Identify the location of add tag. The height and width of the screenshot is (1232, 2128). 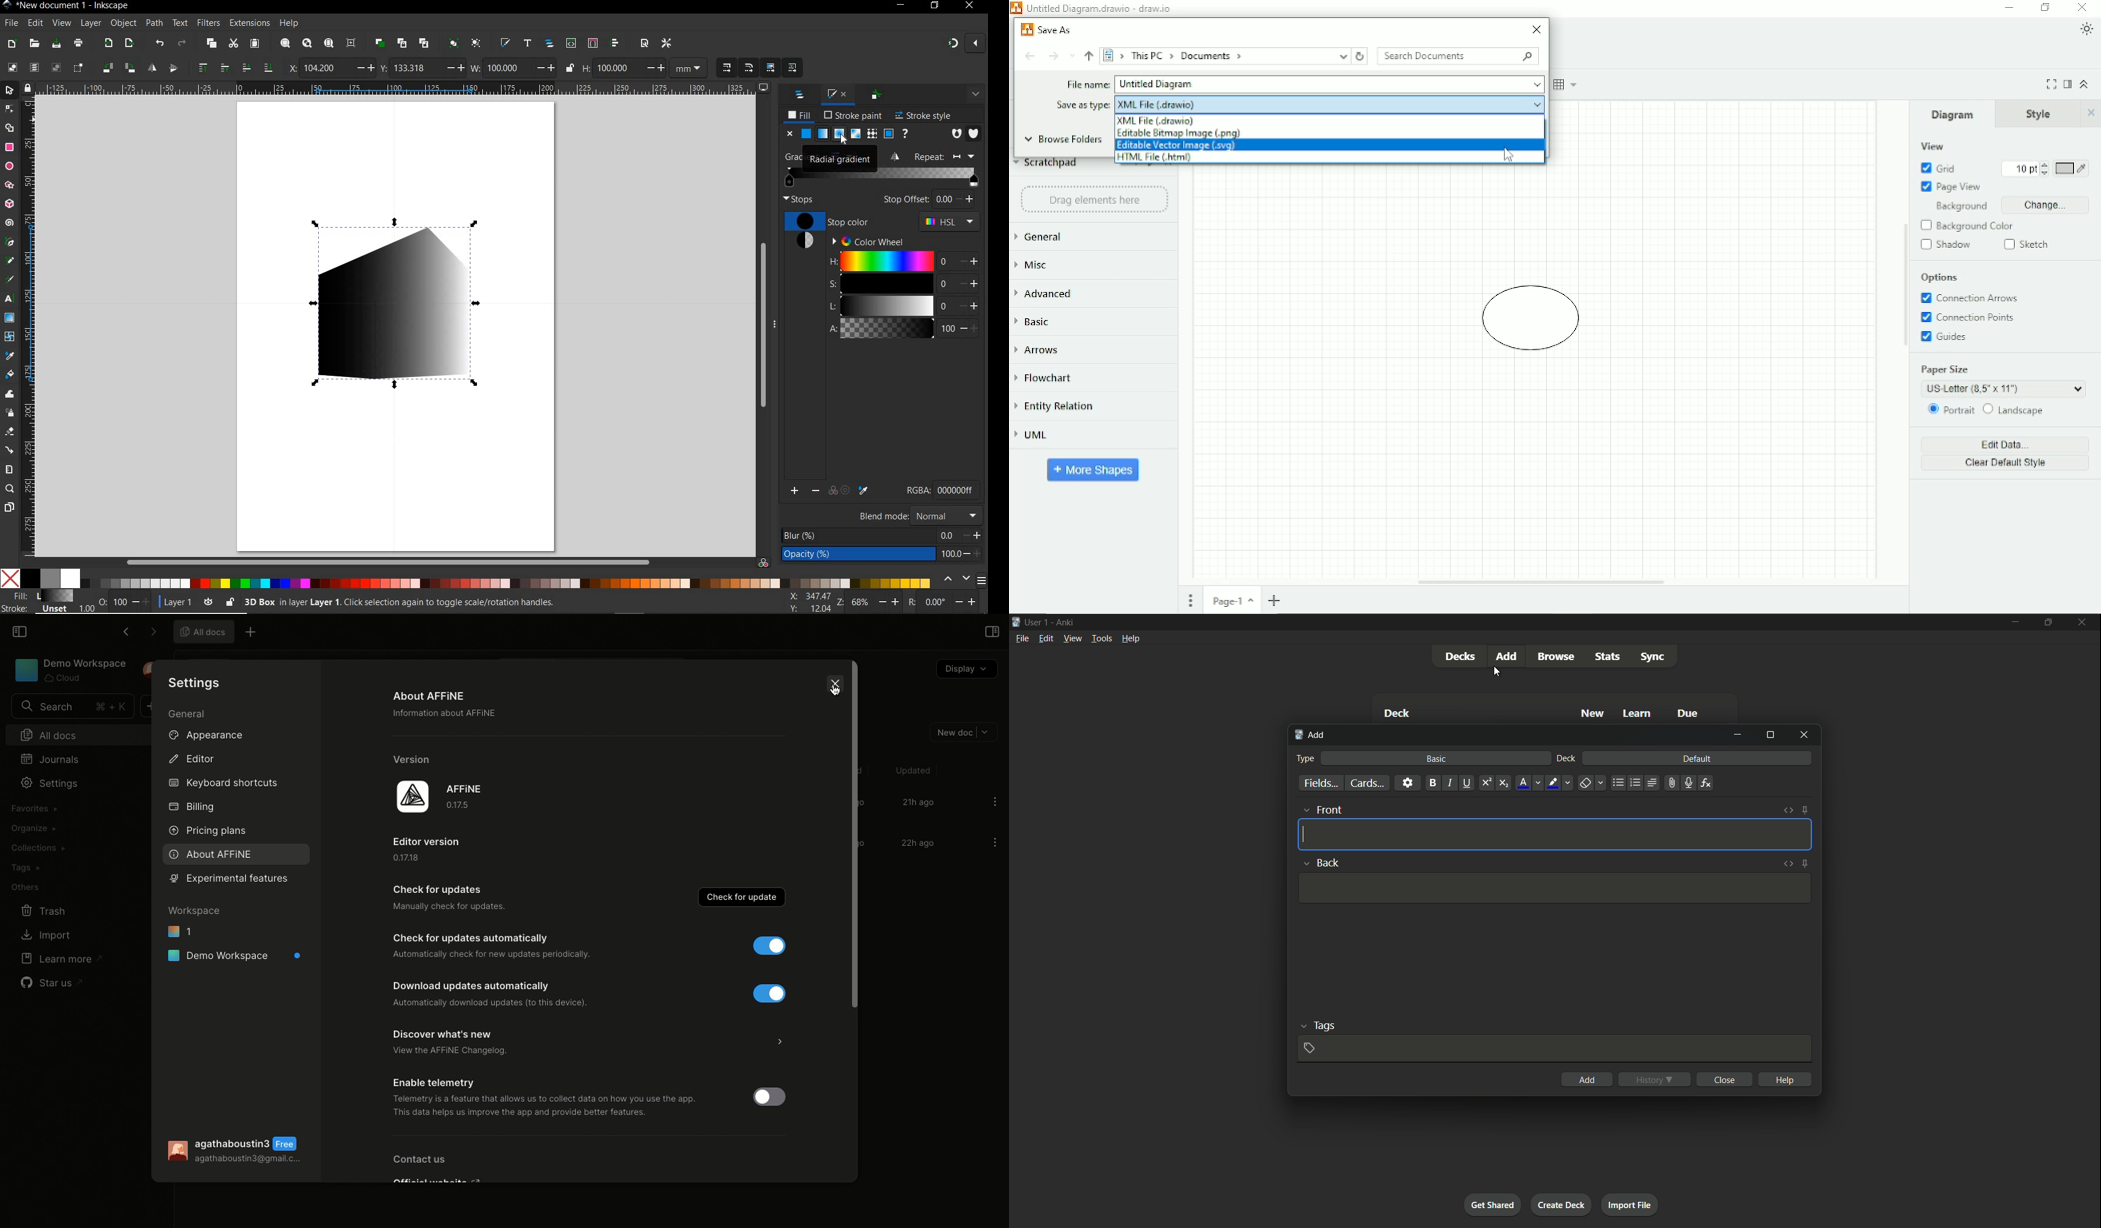
(1309, 1048).